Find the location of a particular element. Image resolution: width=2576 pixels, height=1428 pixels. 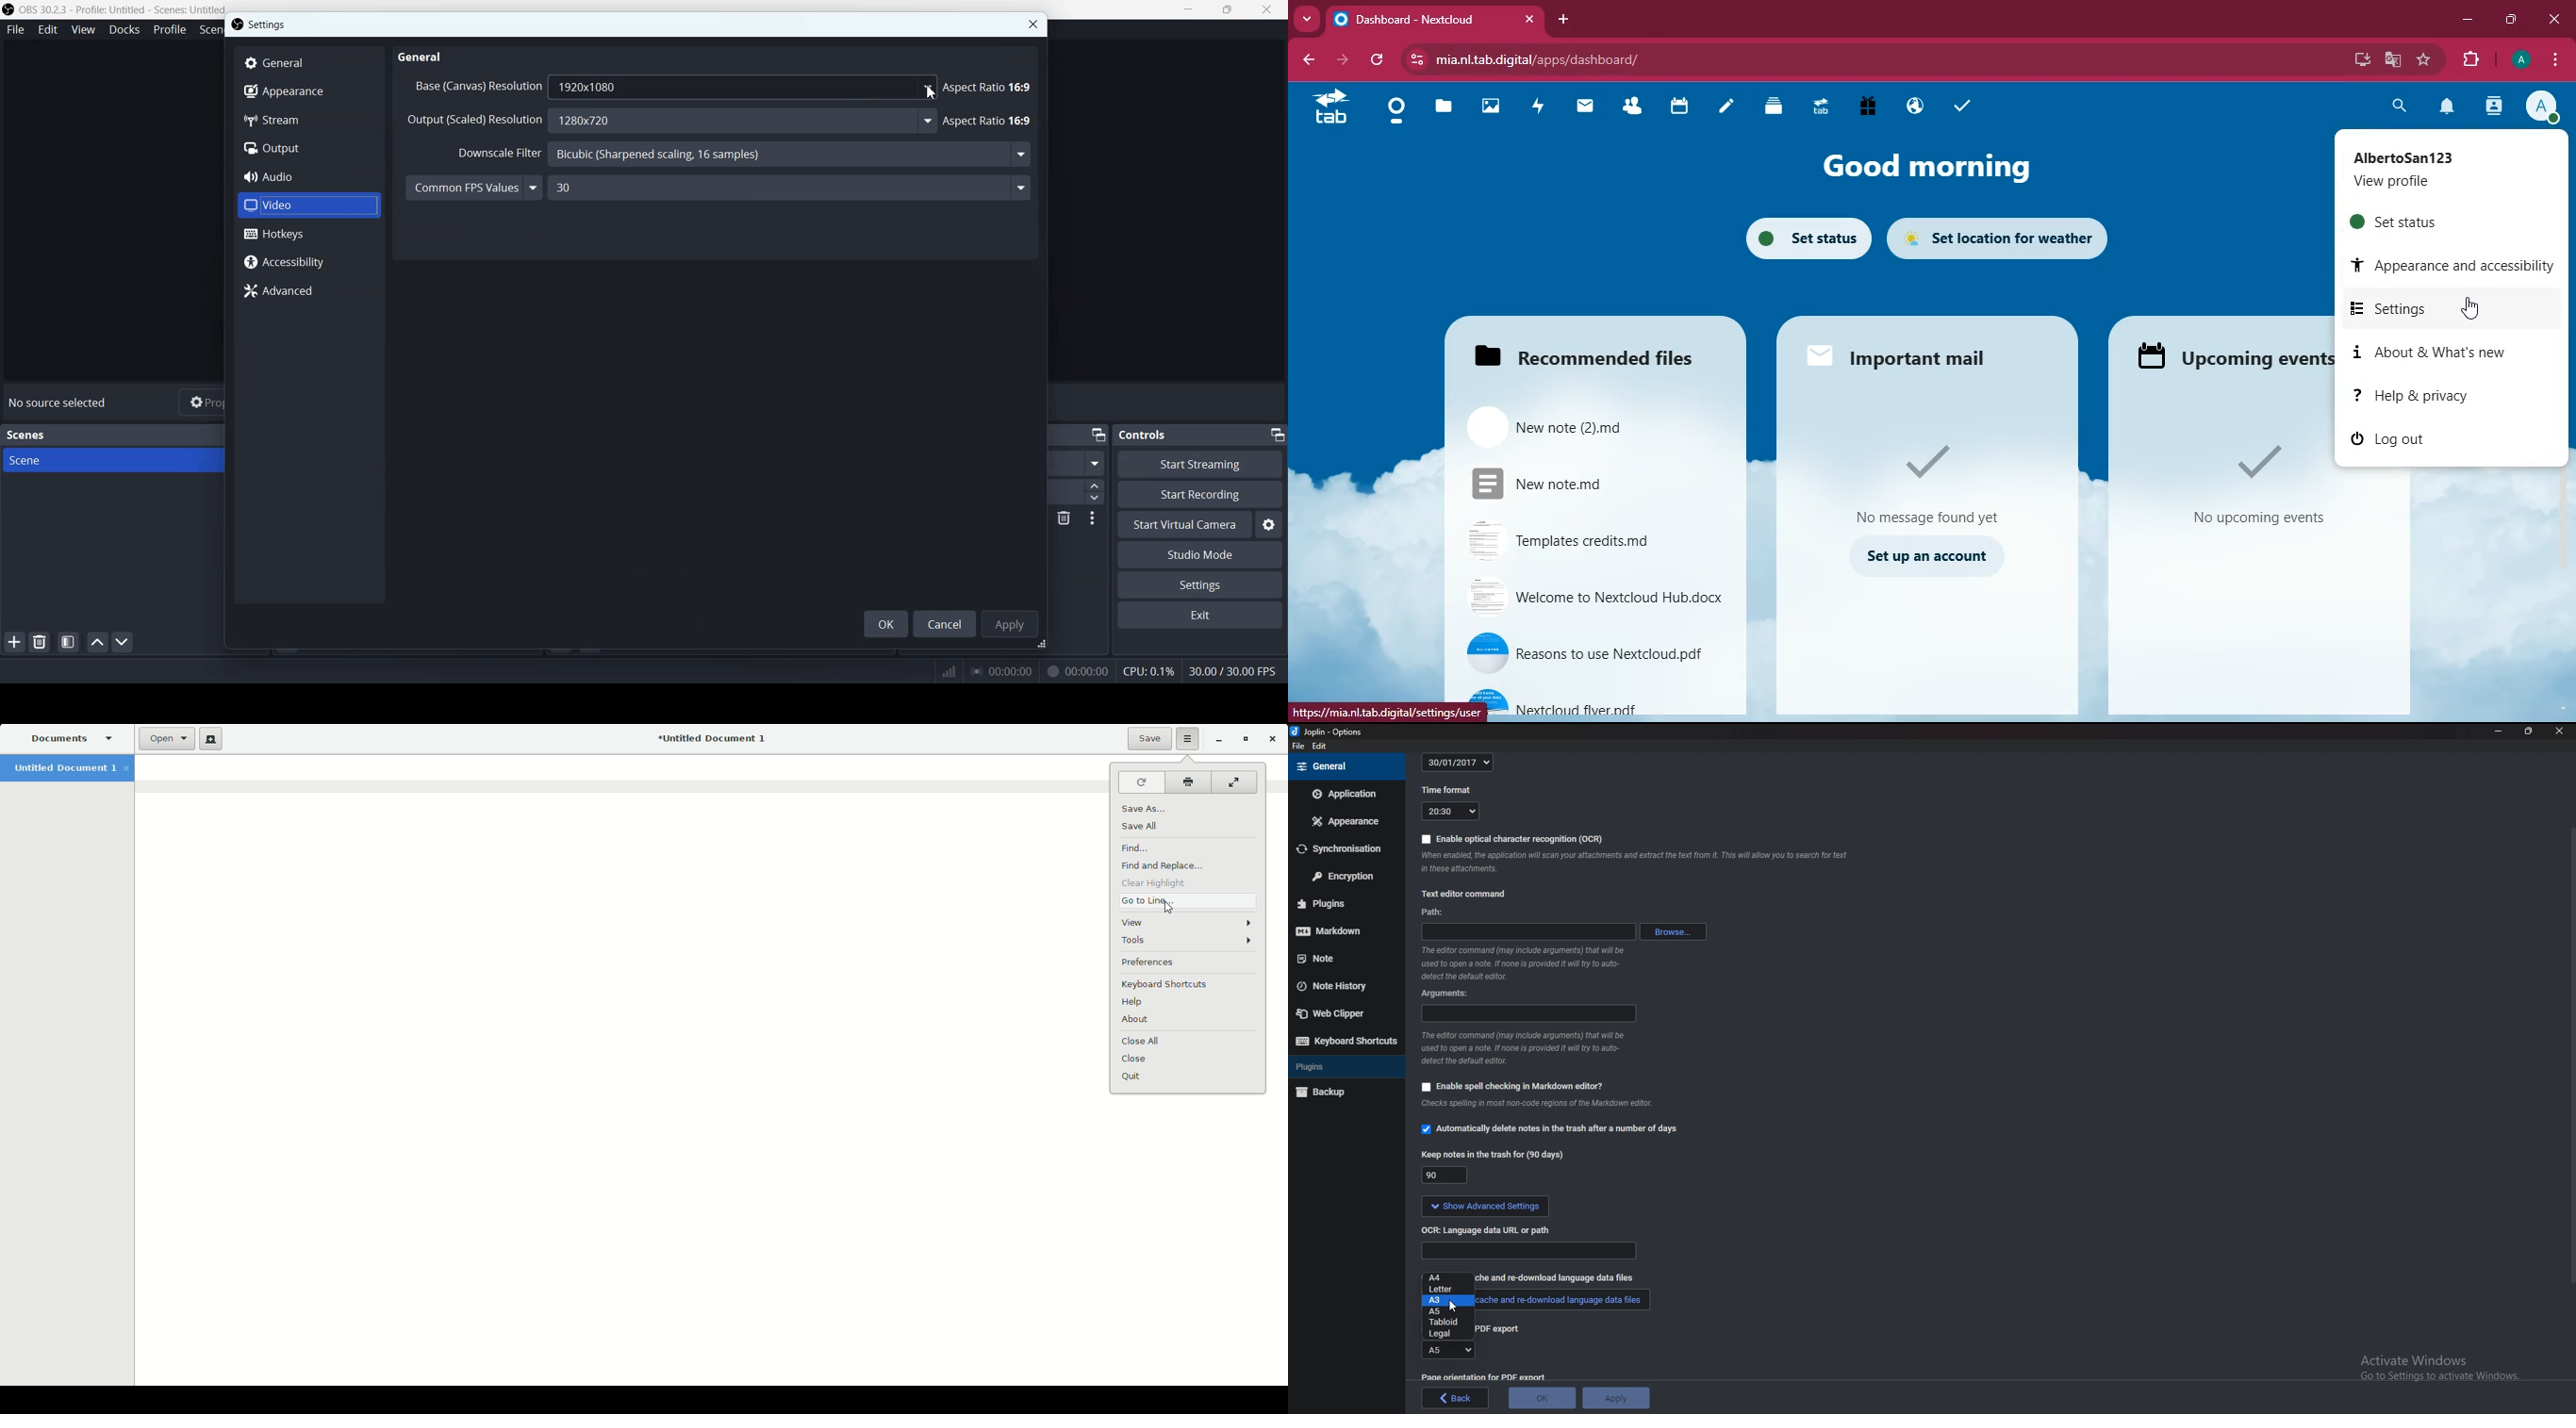

A5 is located at coordinates (1444, 1312).